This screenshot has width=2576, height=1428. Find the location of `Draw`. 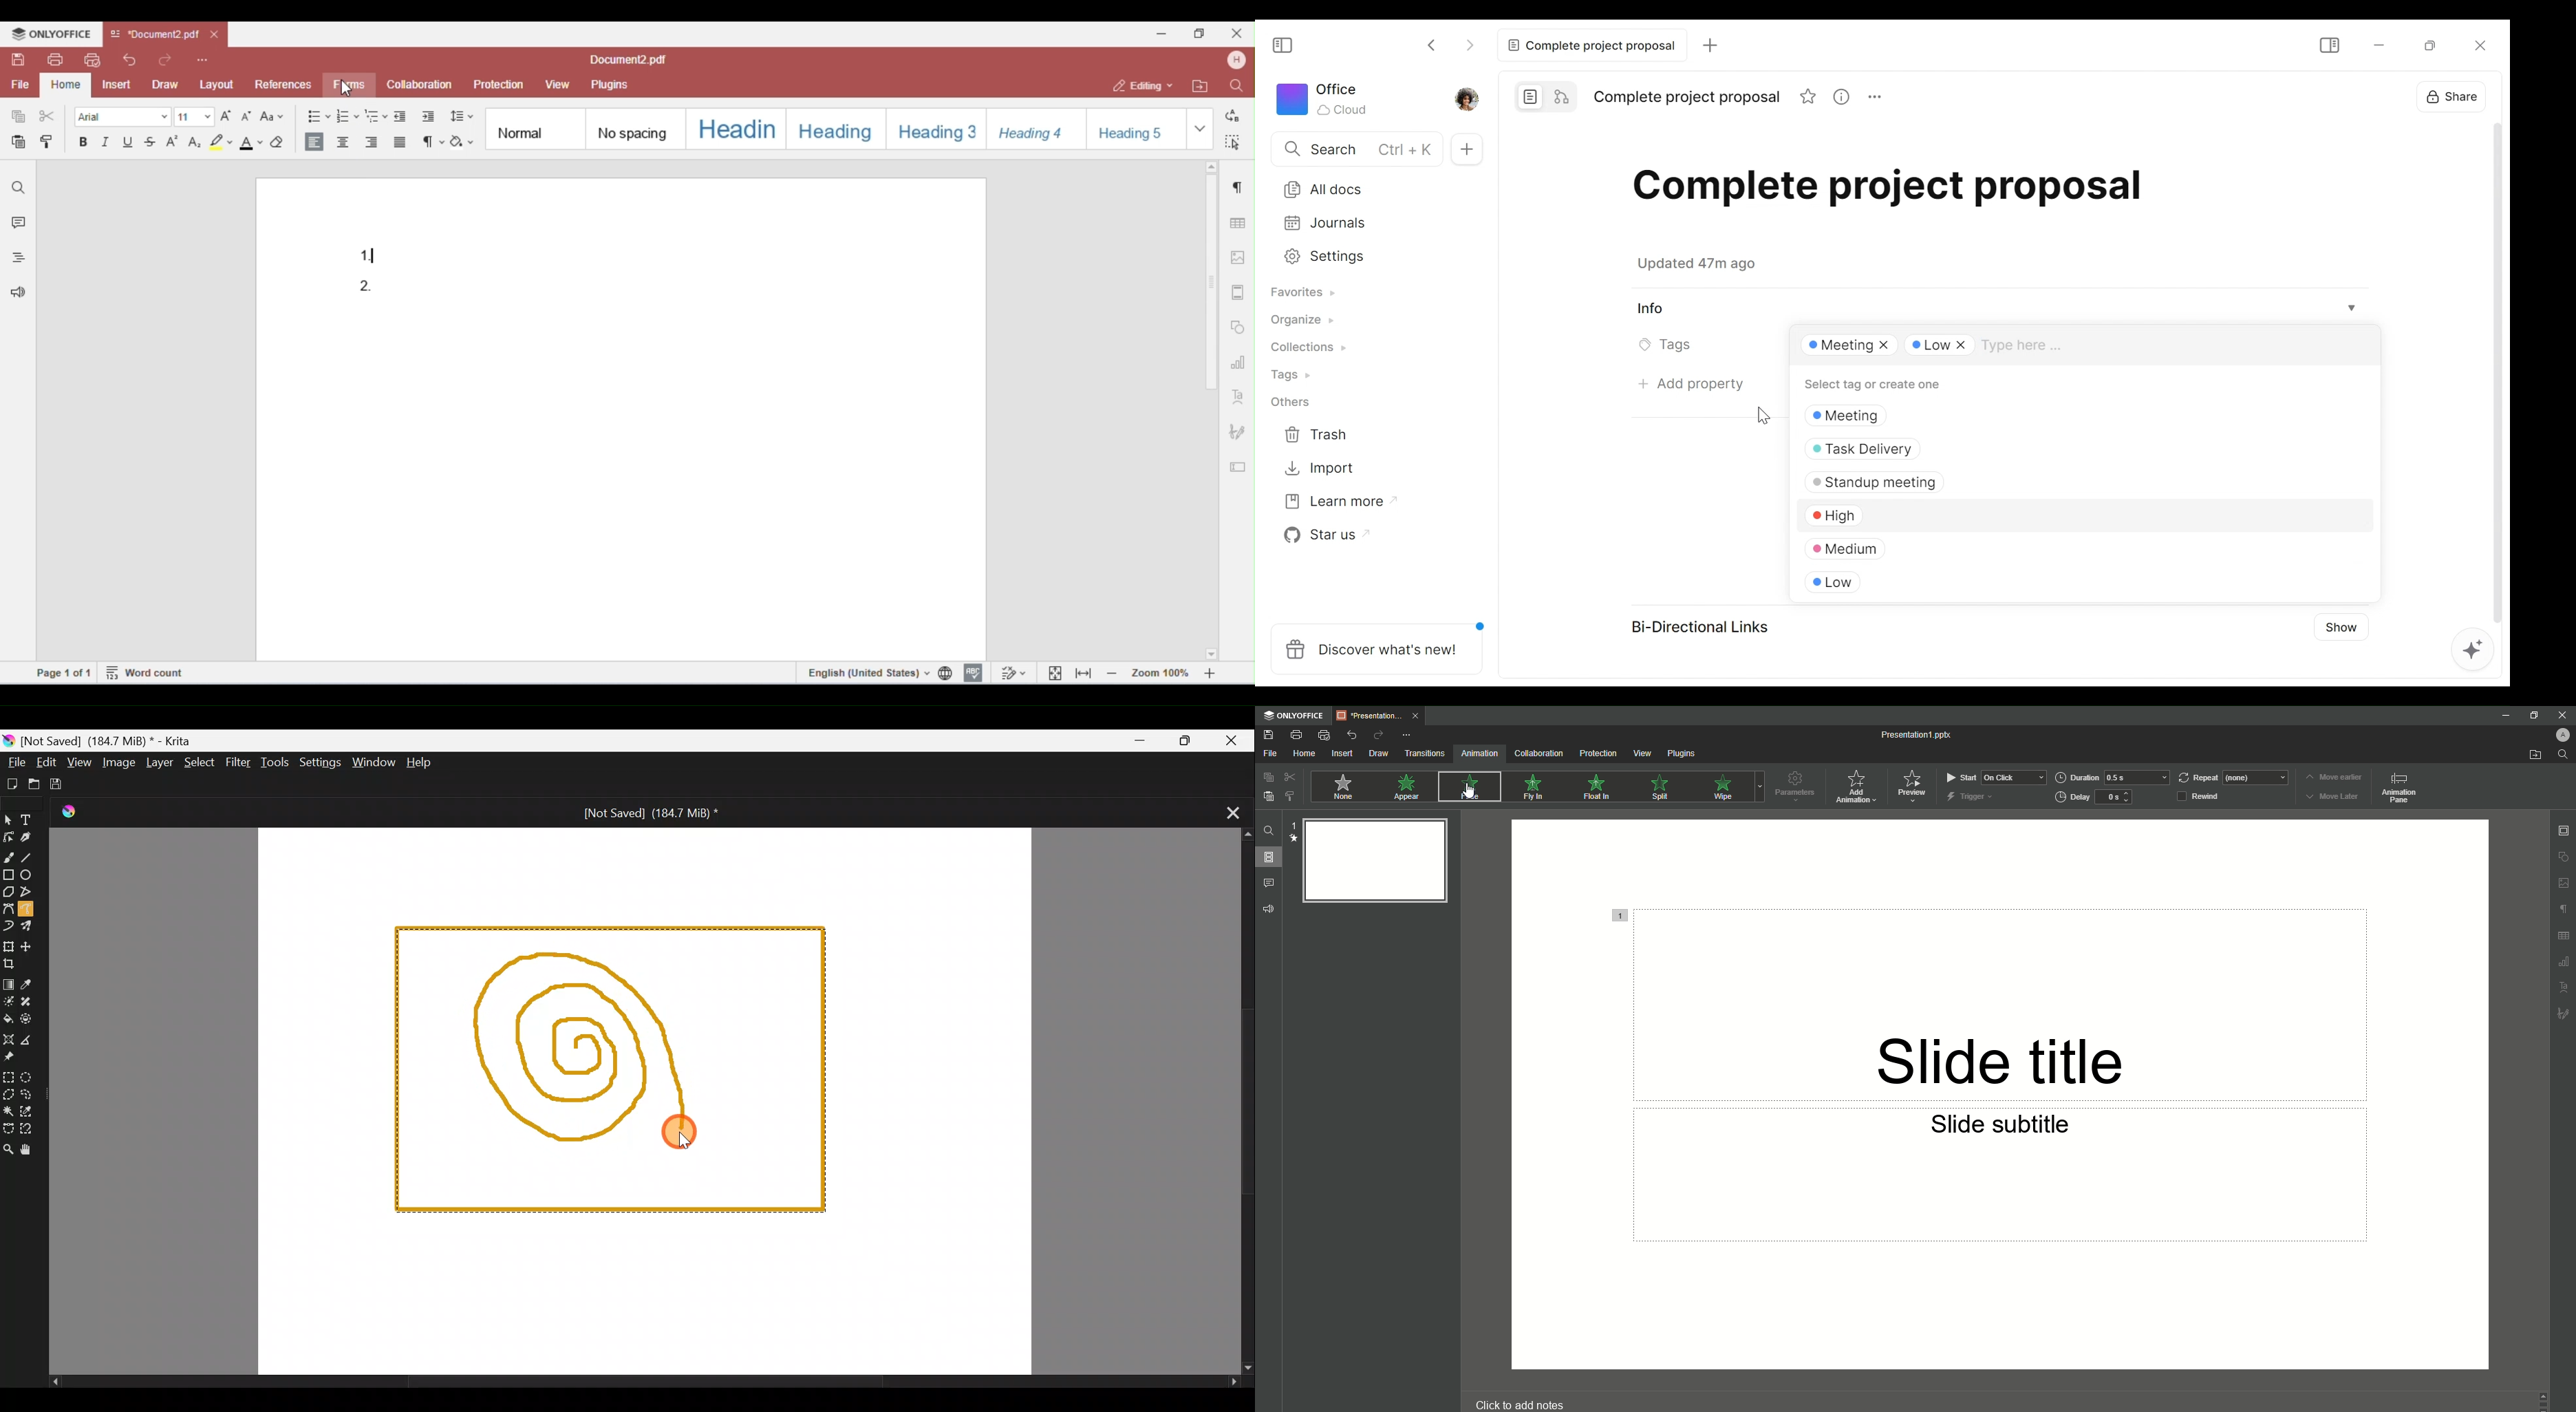

Draw is located at coordinates (1376, 754).